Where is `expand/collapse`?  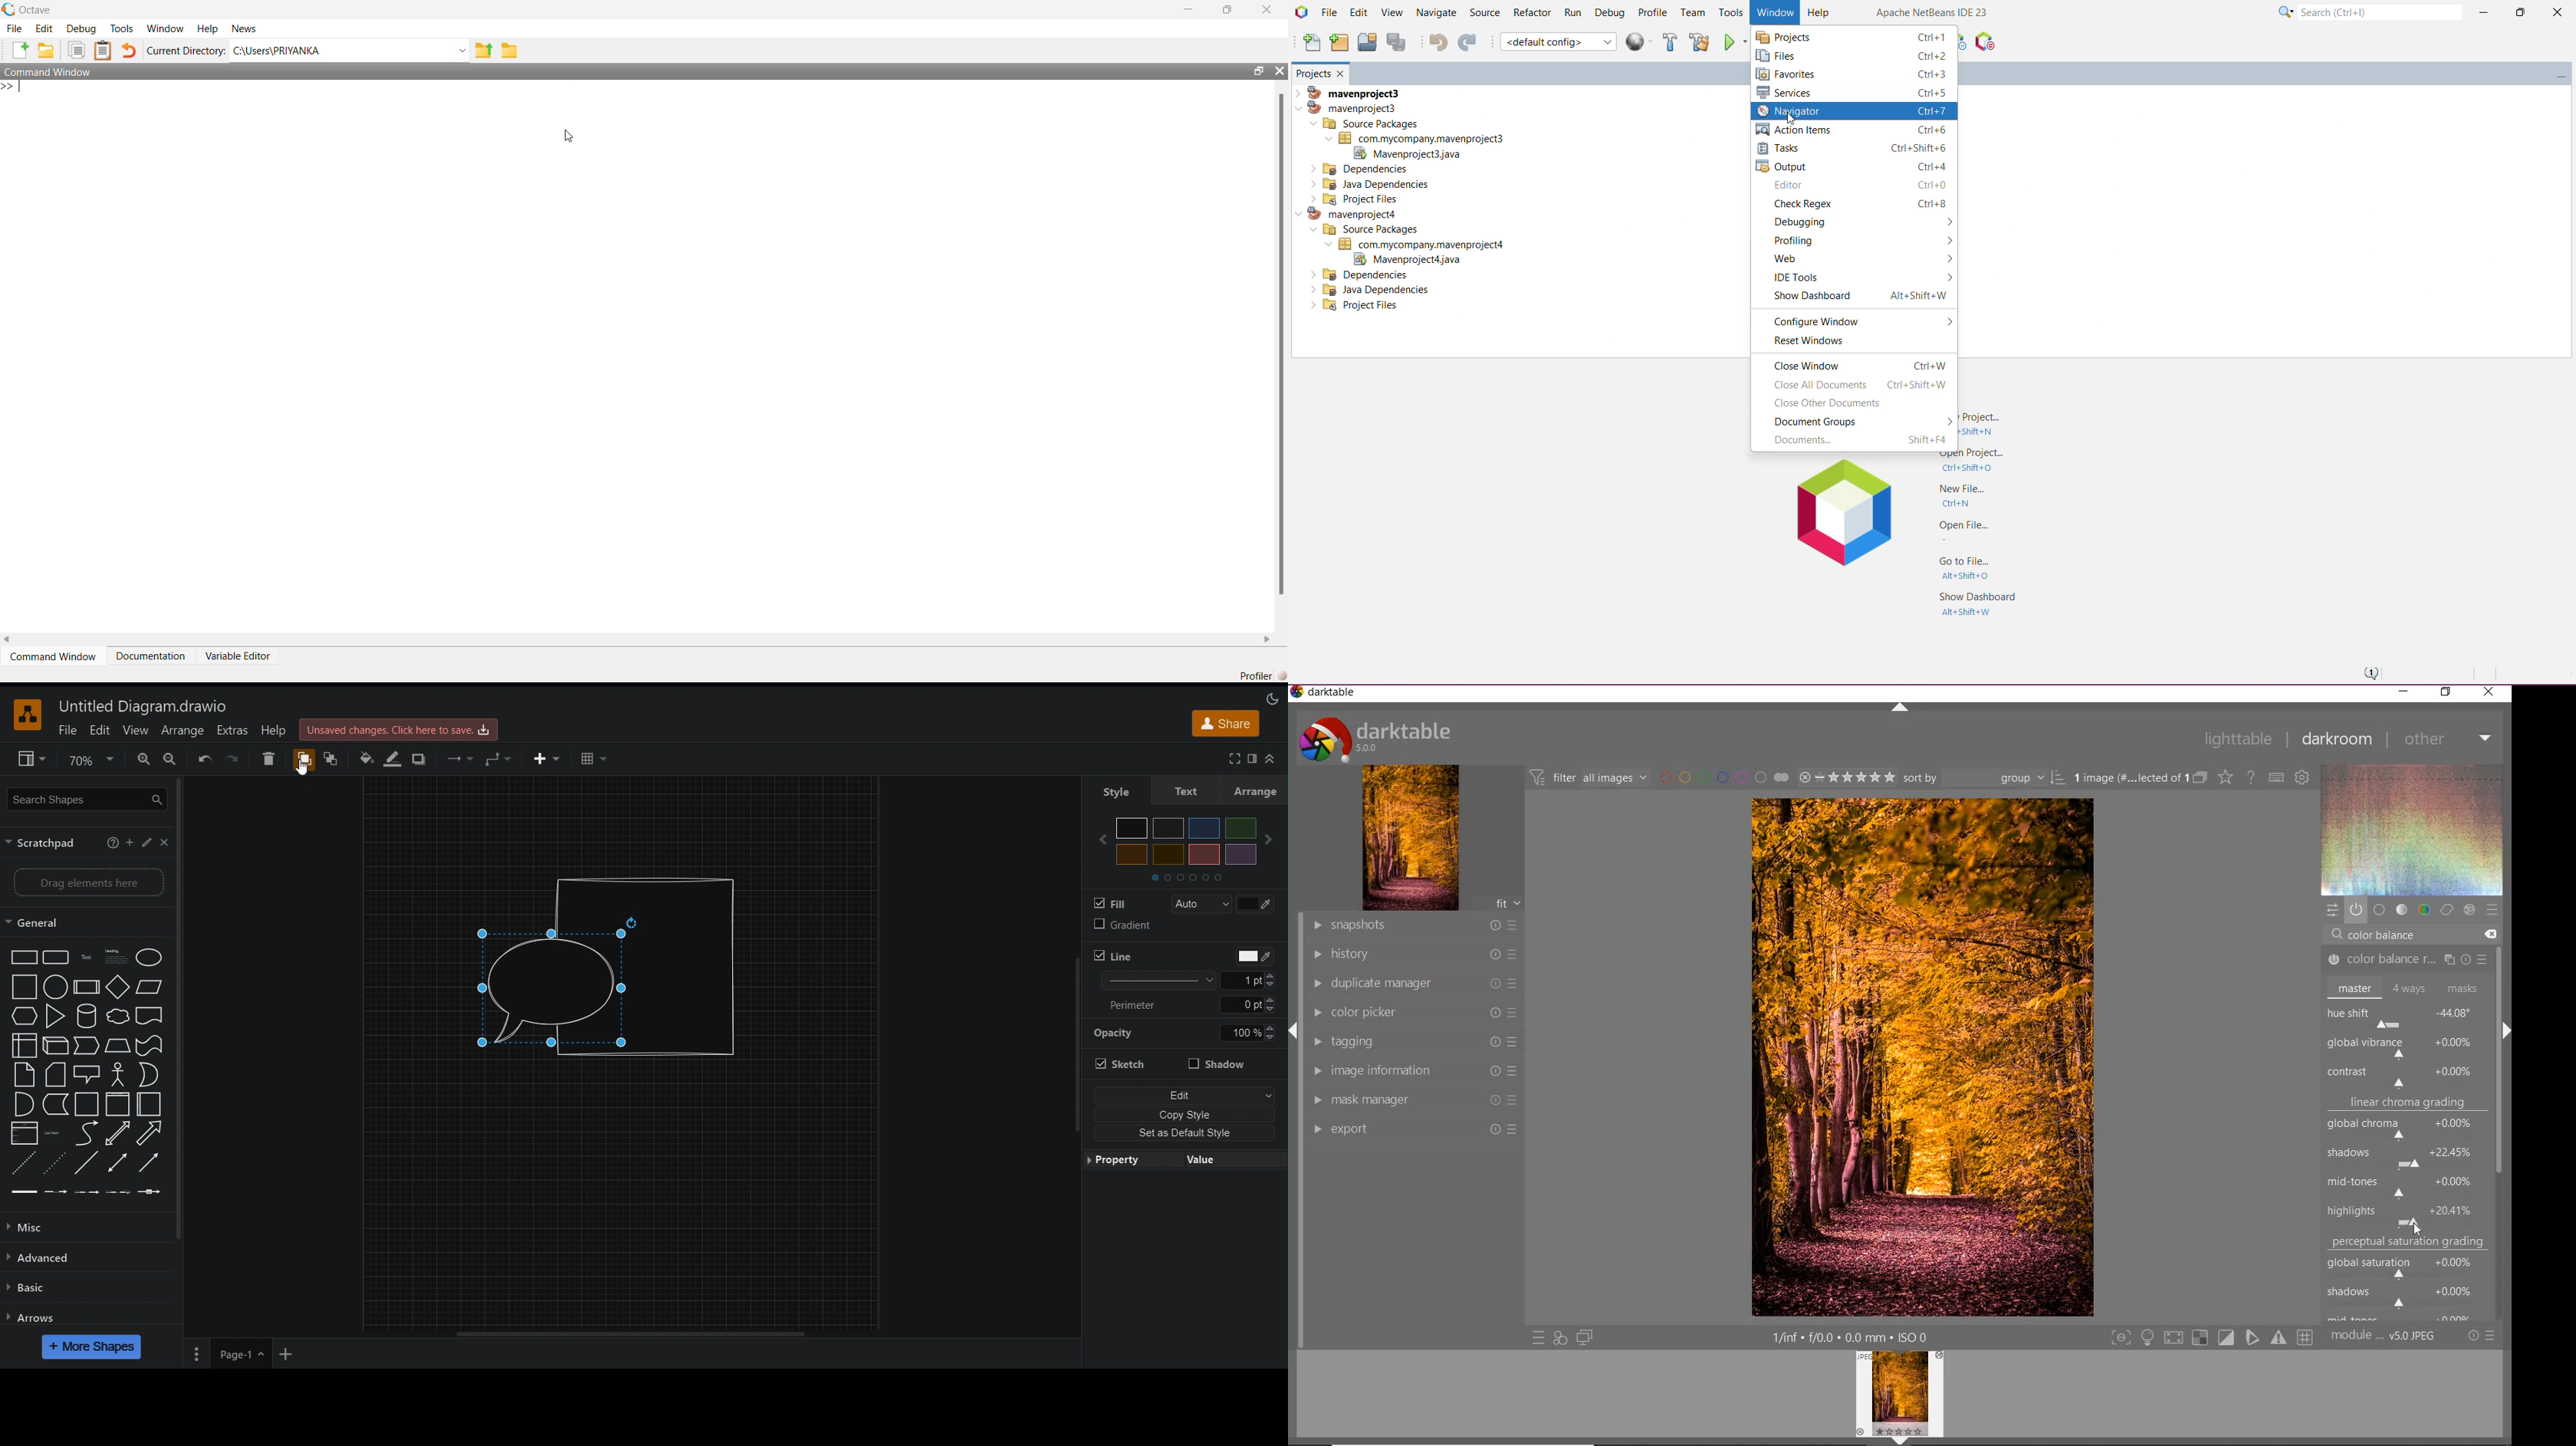
expand/collapse is located at coordinates (1898, 707).